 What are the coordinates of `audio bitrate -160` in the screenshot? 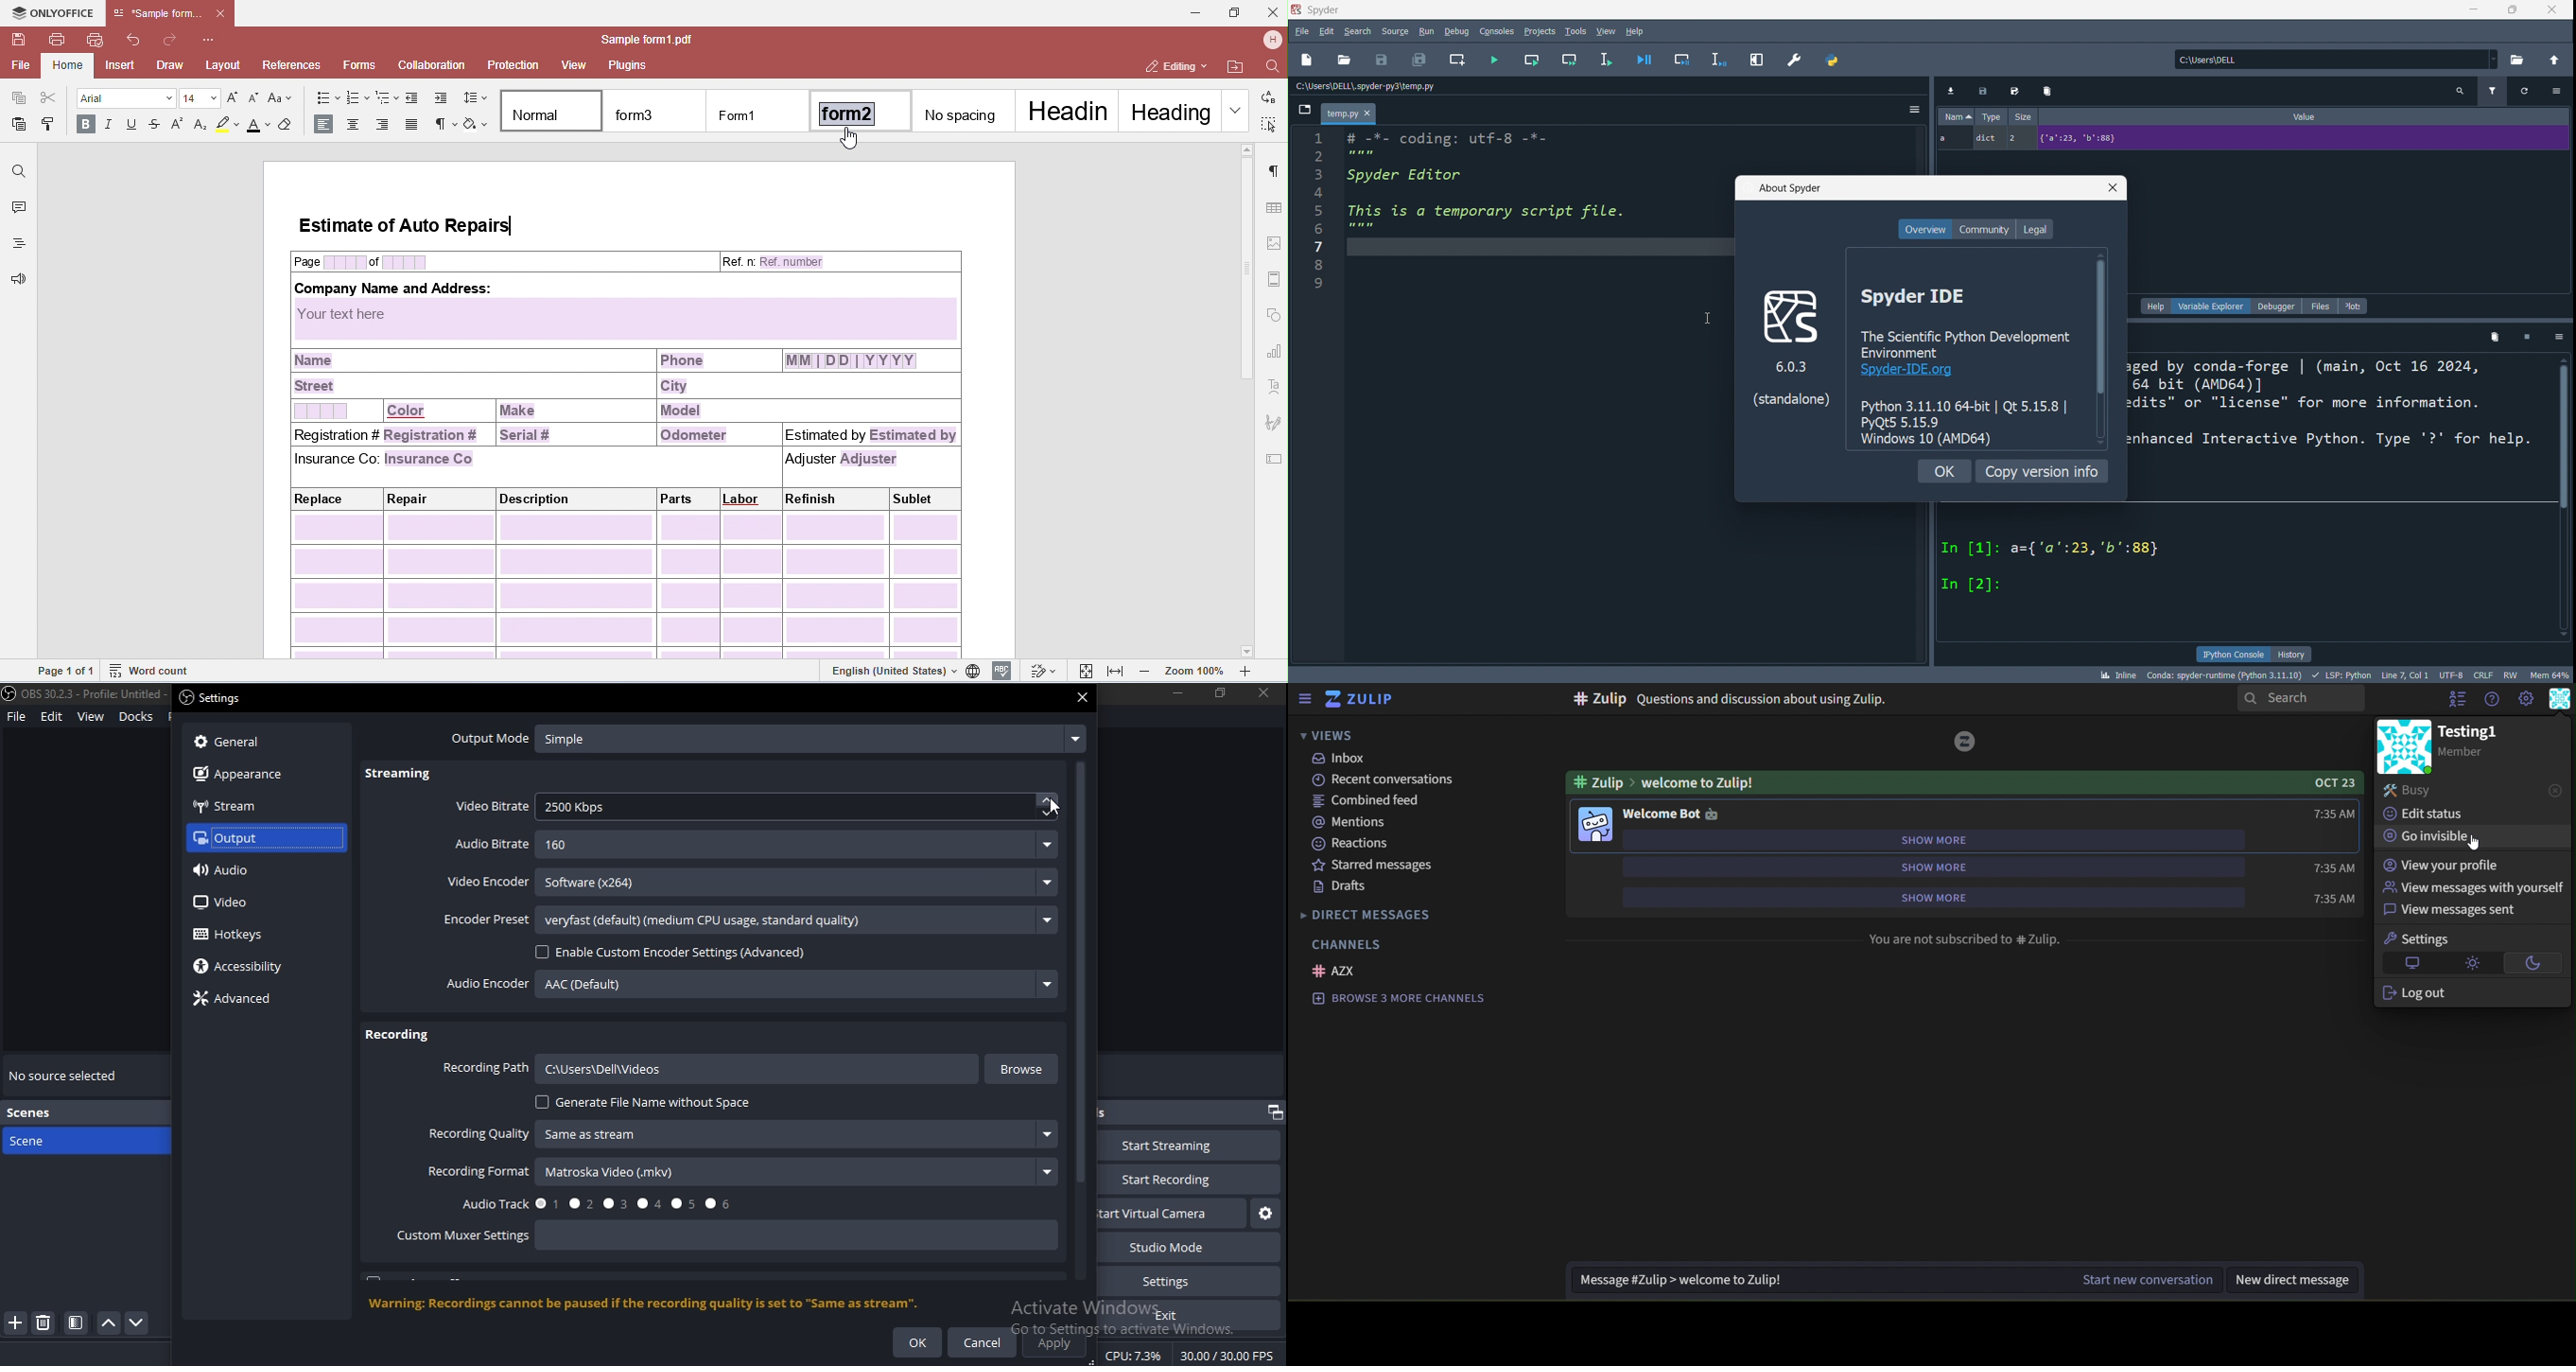 It's located at (490, 841).